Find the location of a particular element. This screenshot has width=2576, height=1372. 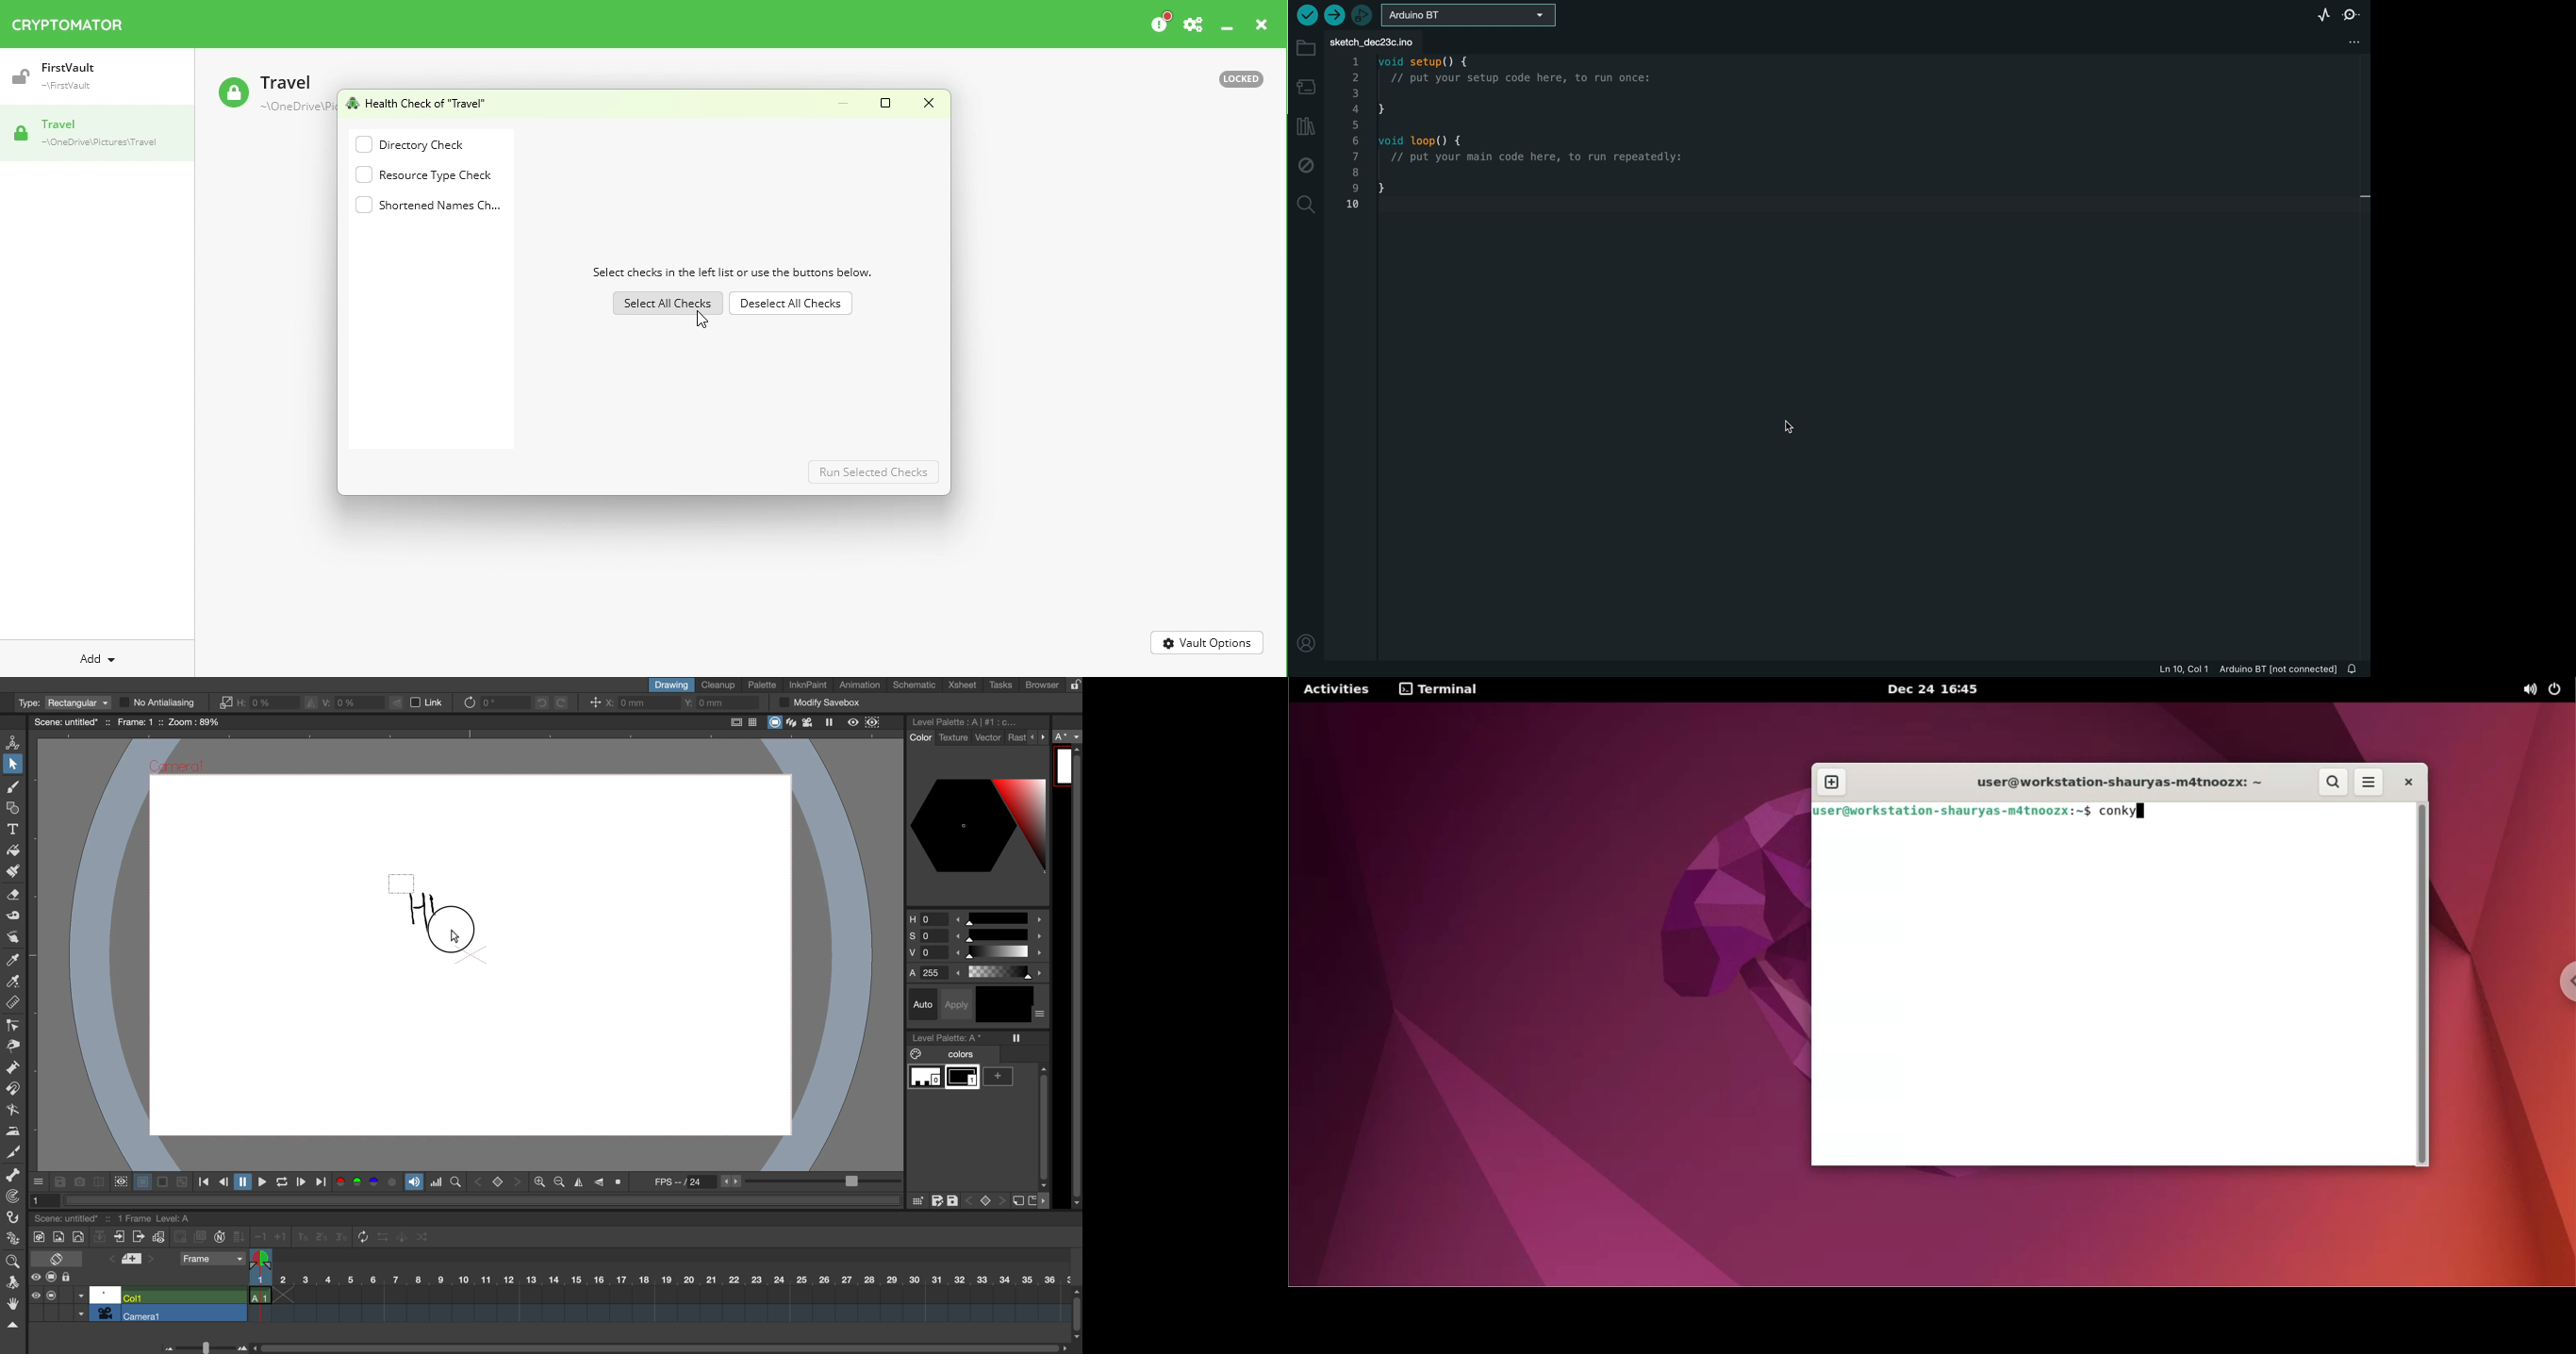

time line bar scale is located at coordinates (202, 1346).